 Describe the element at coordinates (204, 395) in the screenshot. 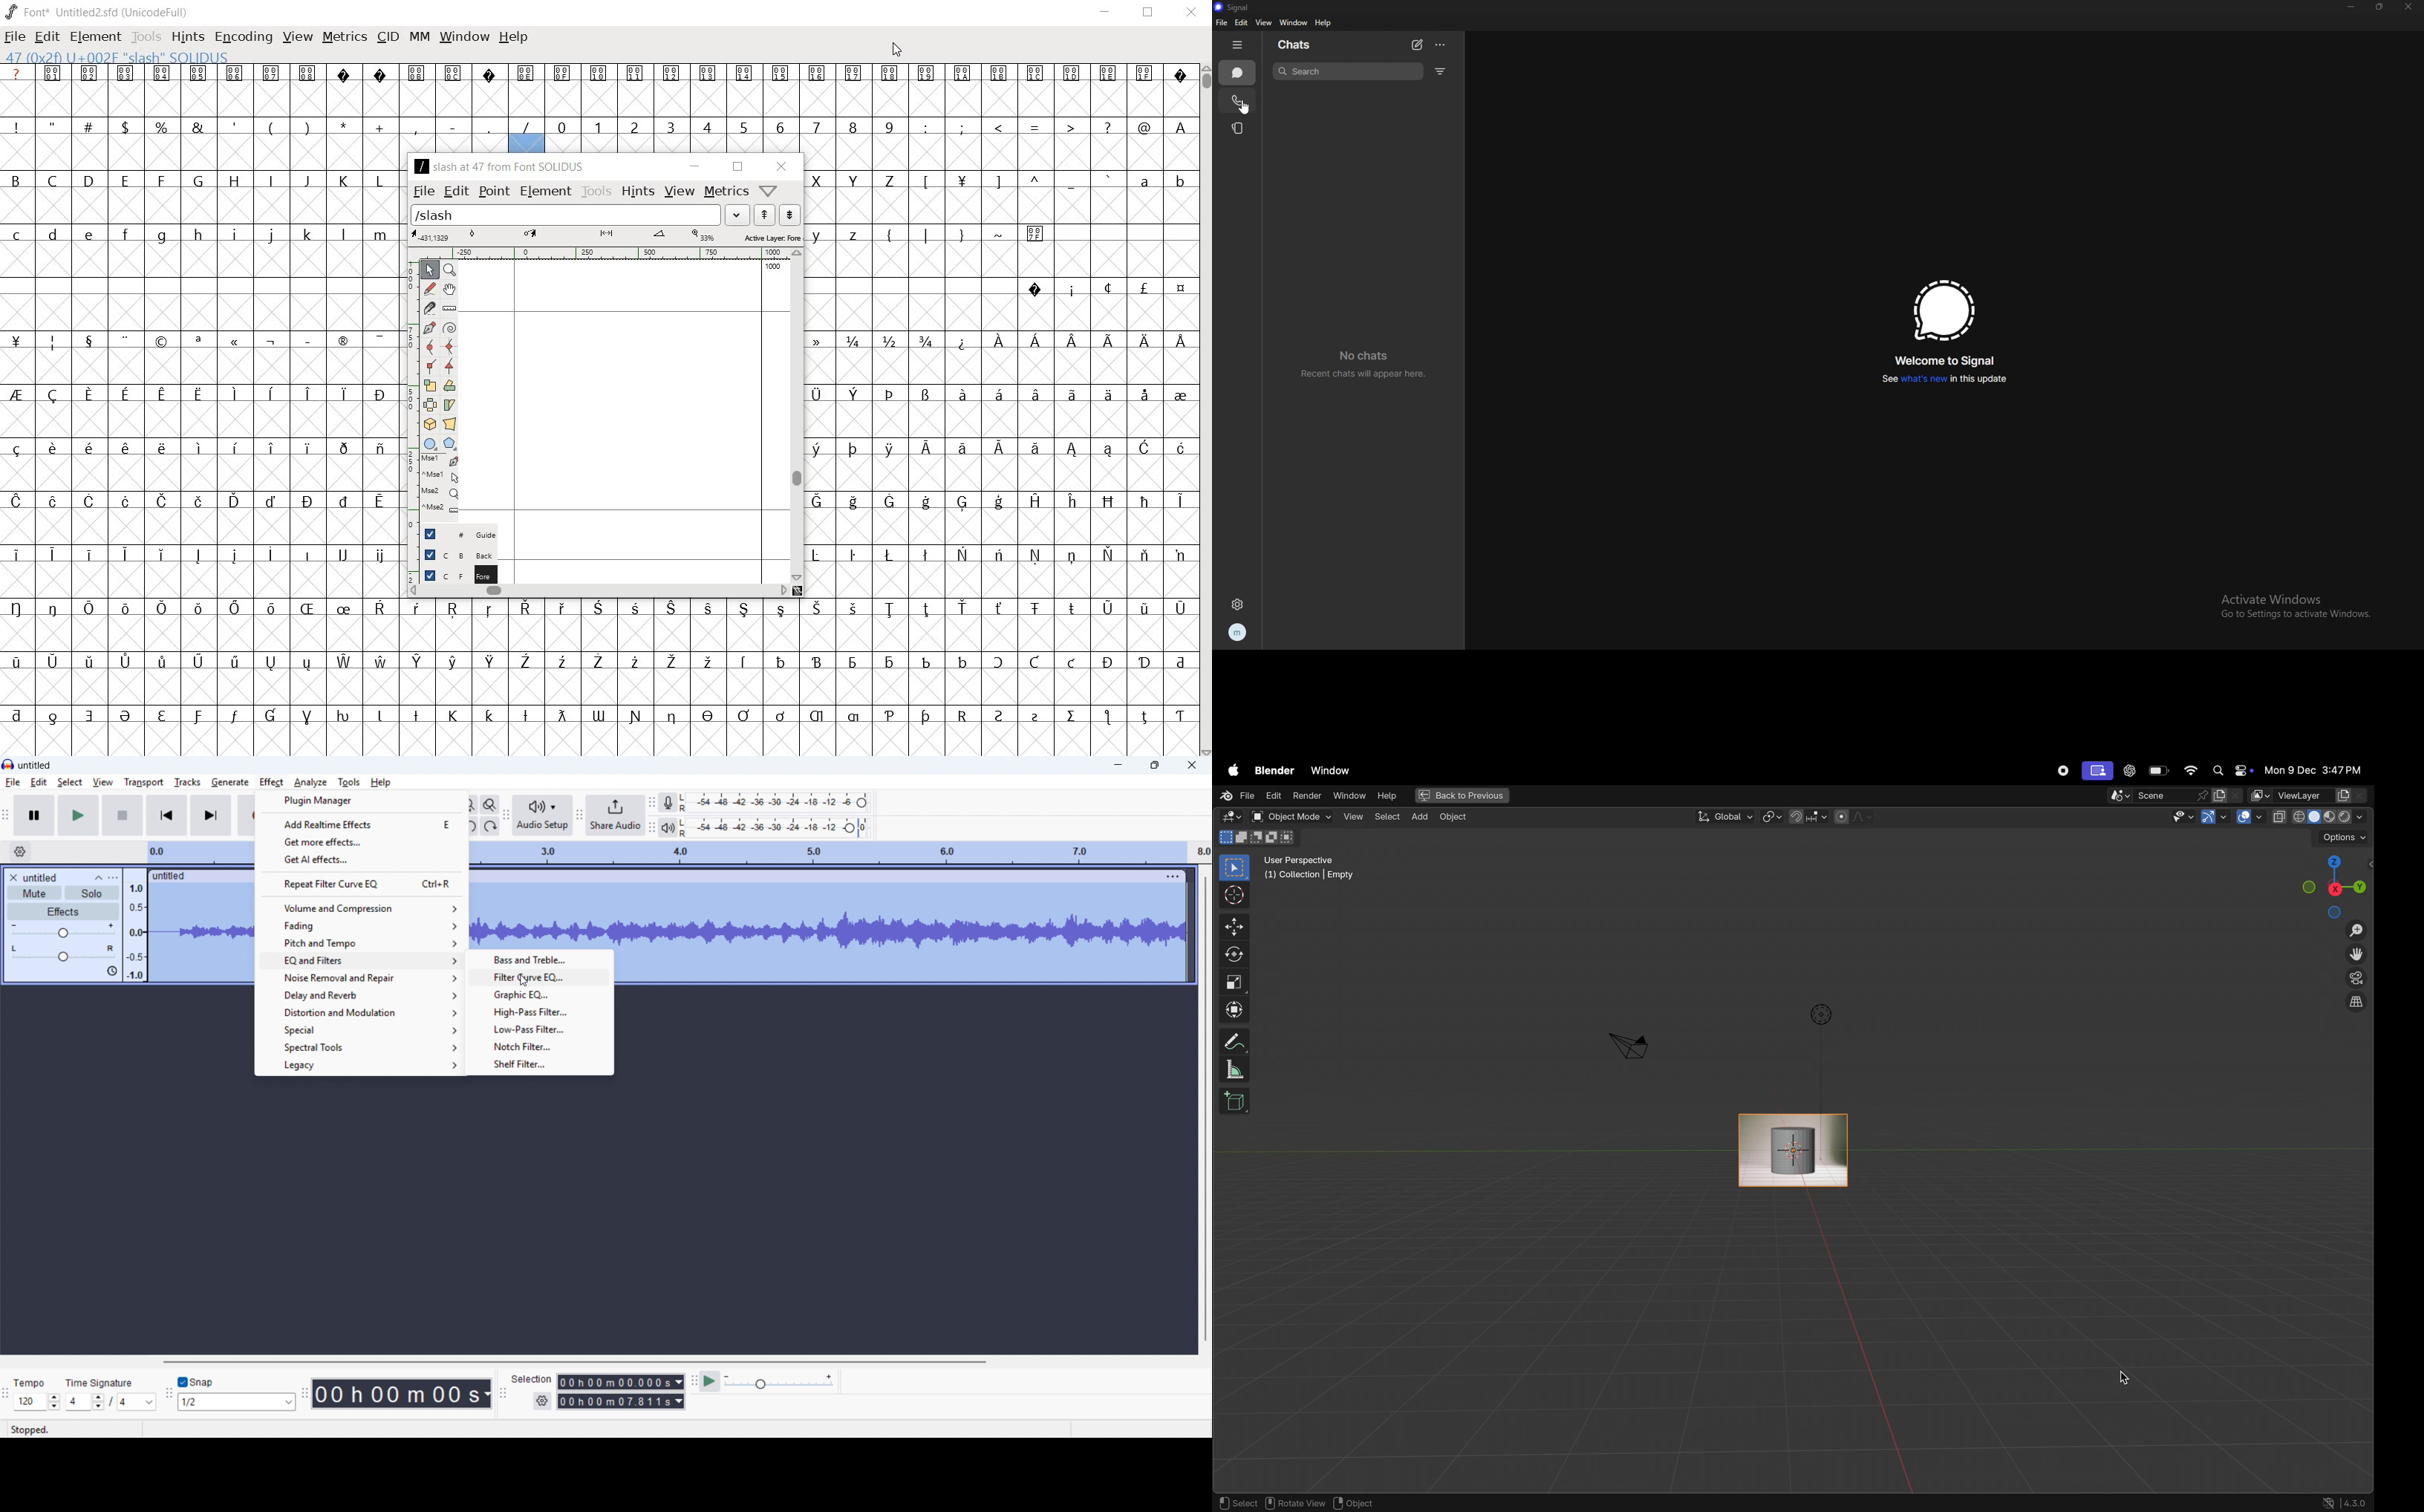

I see `special letters` at that location.